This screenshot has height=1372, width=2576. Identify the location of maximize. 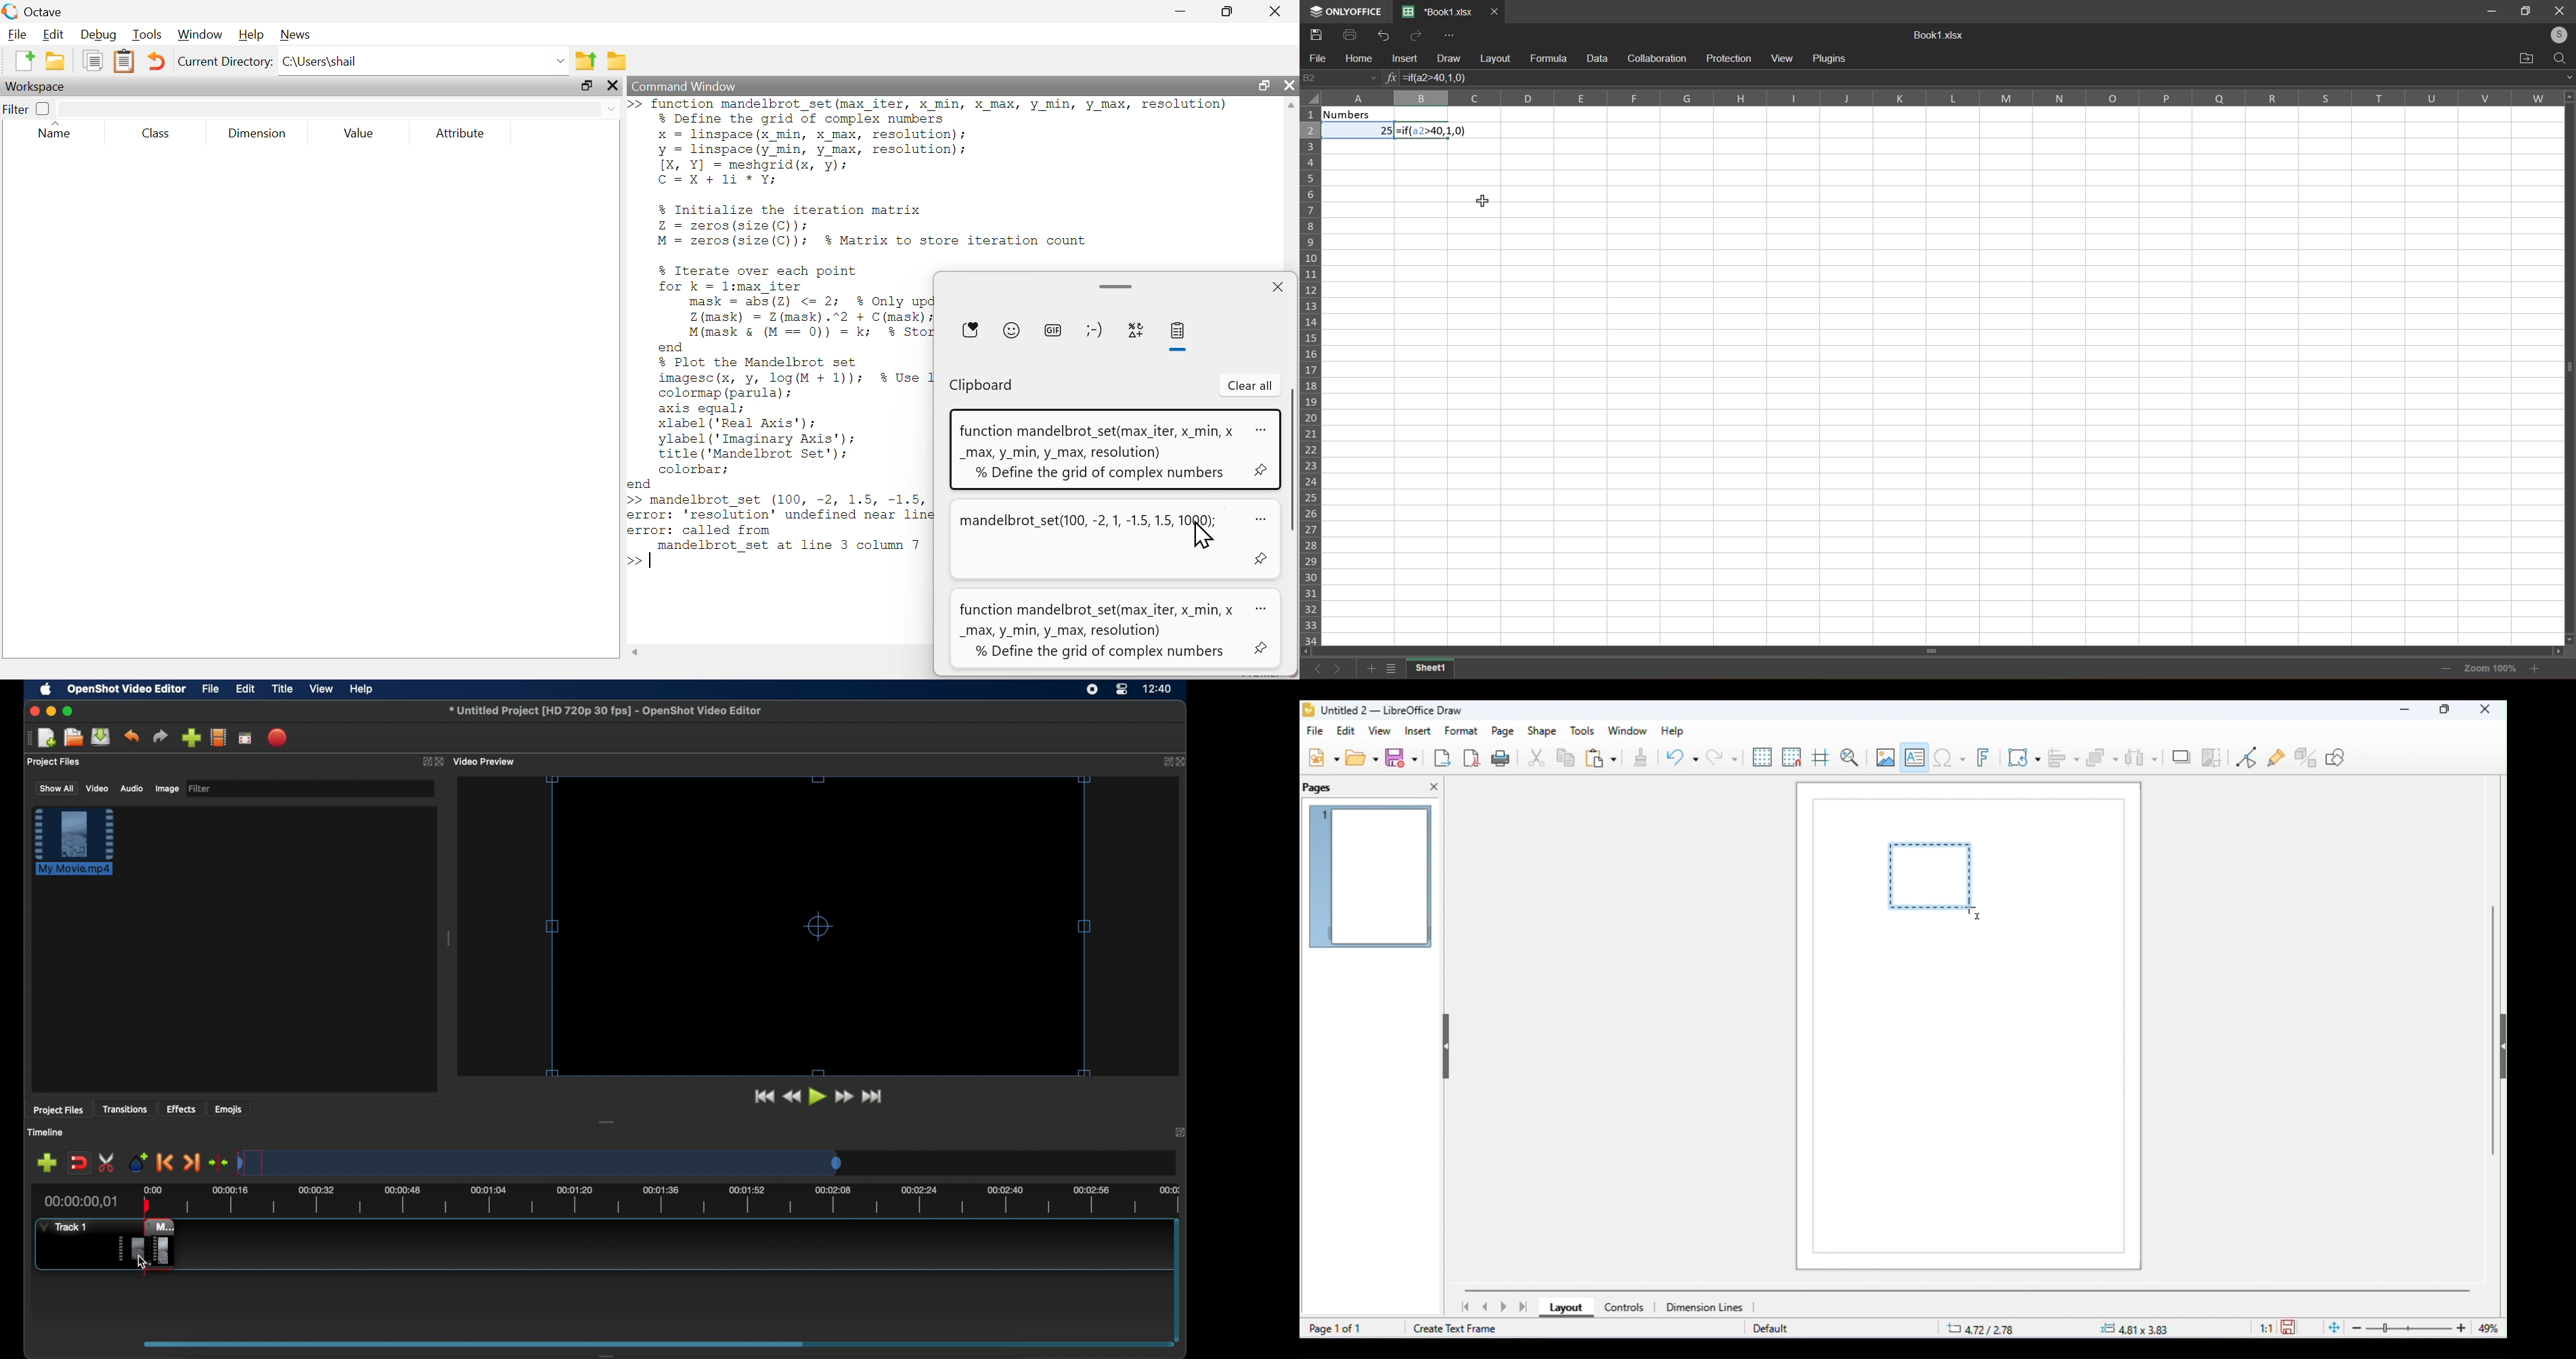
(2525, 11).